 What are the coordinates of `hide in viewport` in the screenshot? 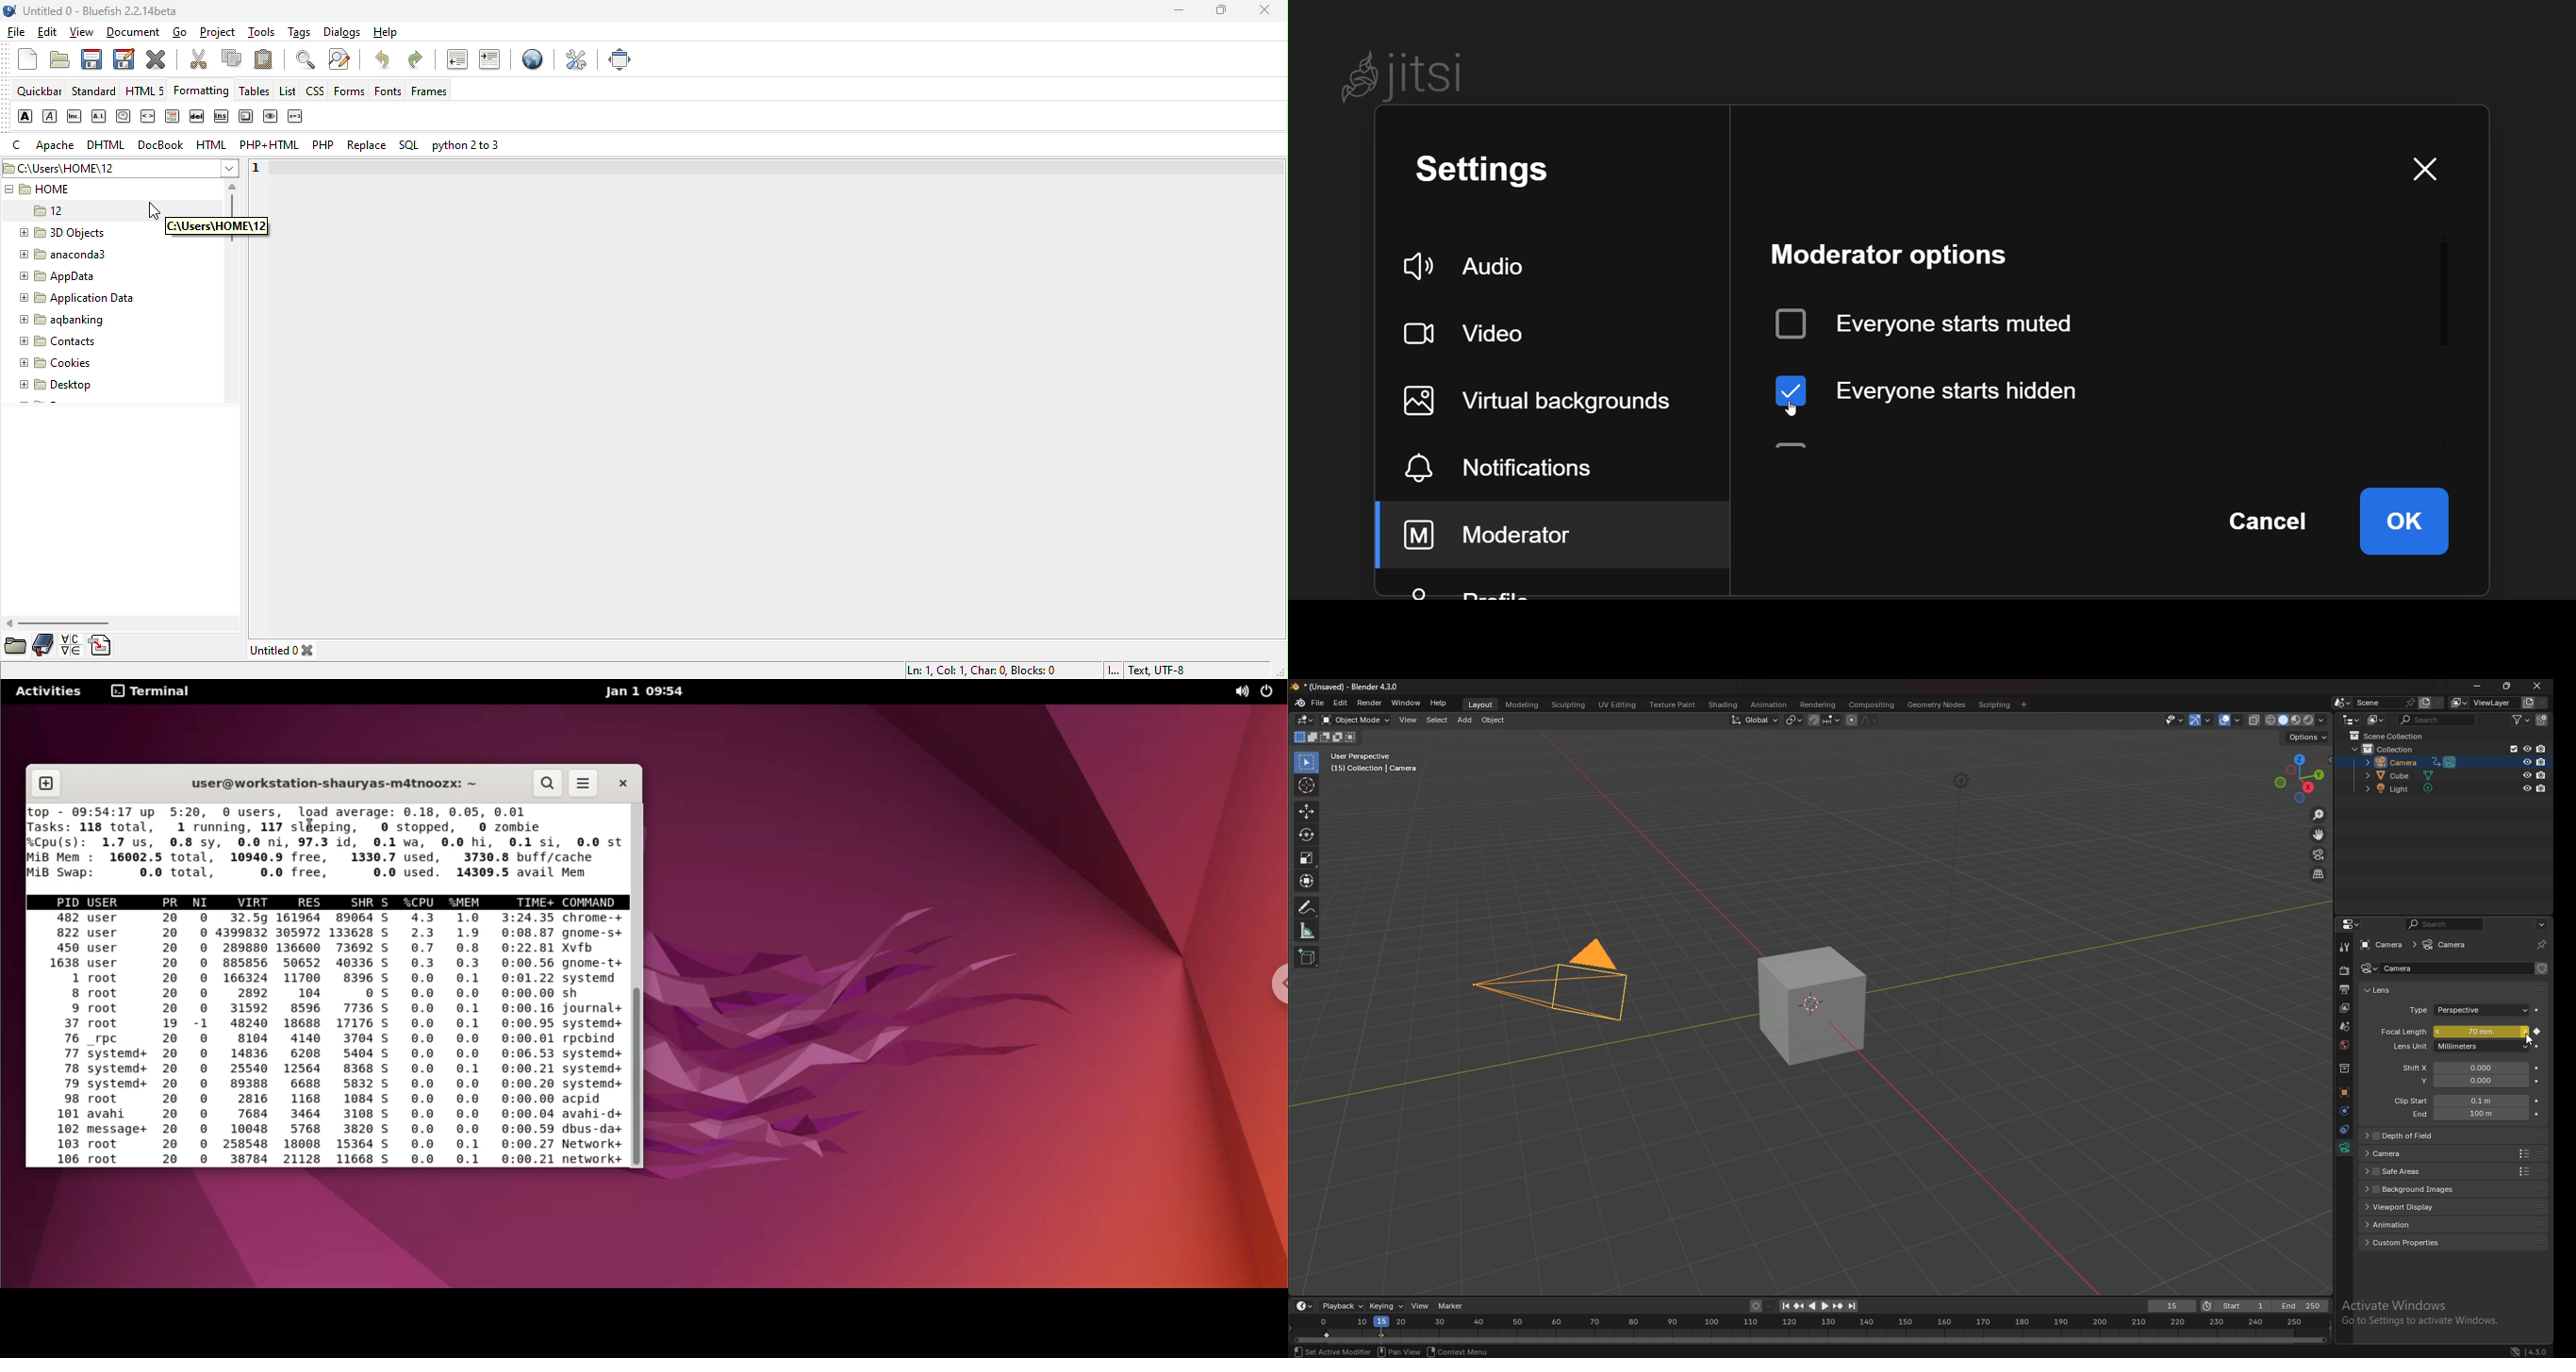 It's located at (2526, 775).